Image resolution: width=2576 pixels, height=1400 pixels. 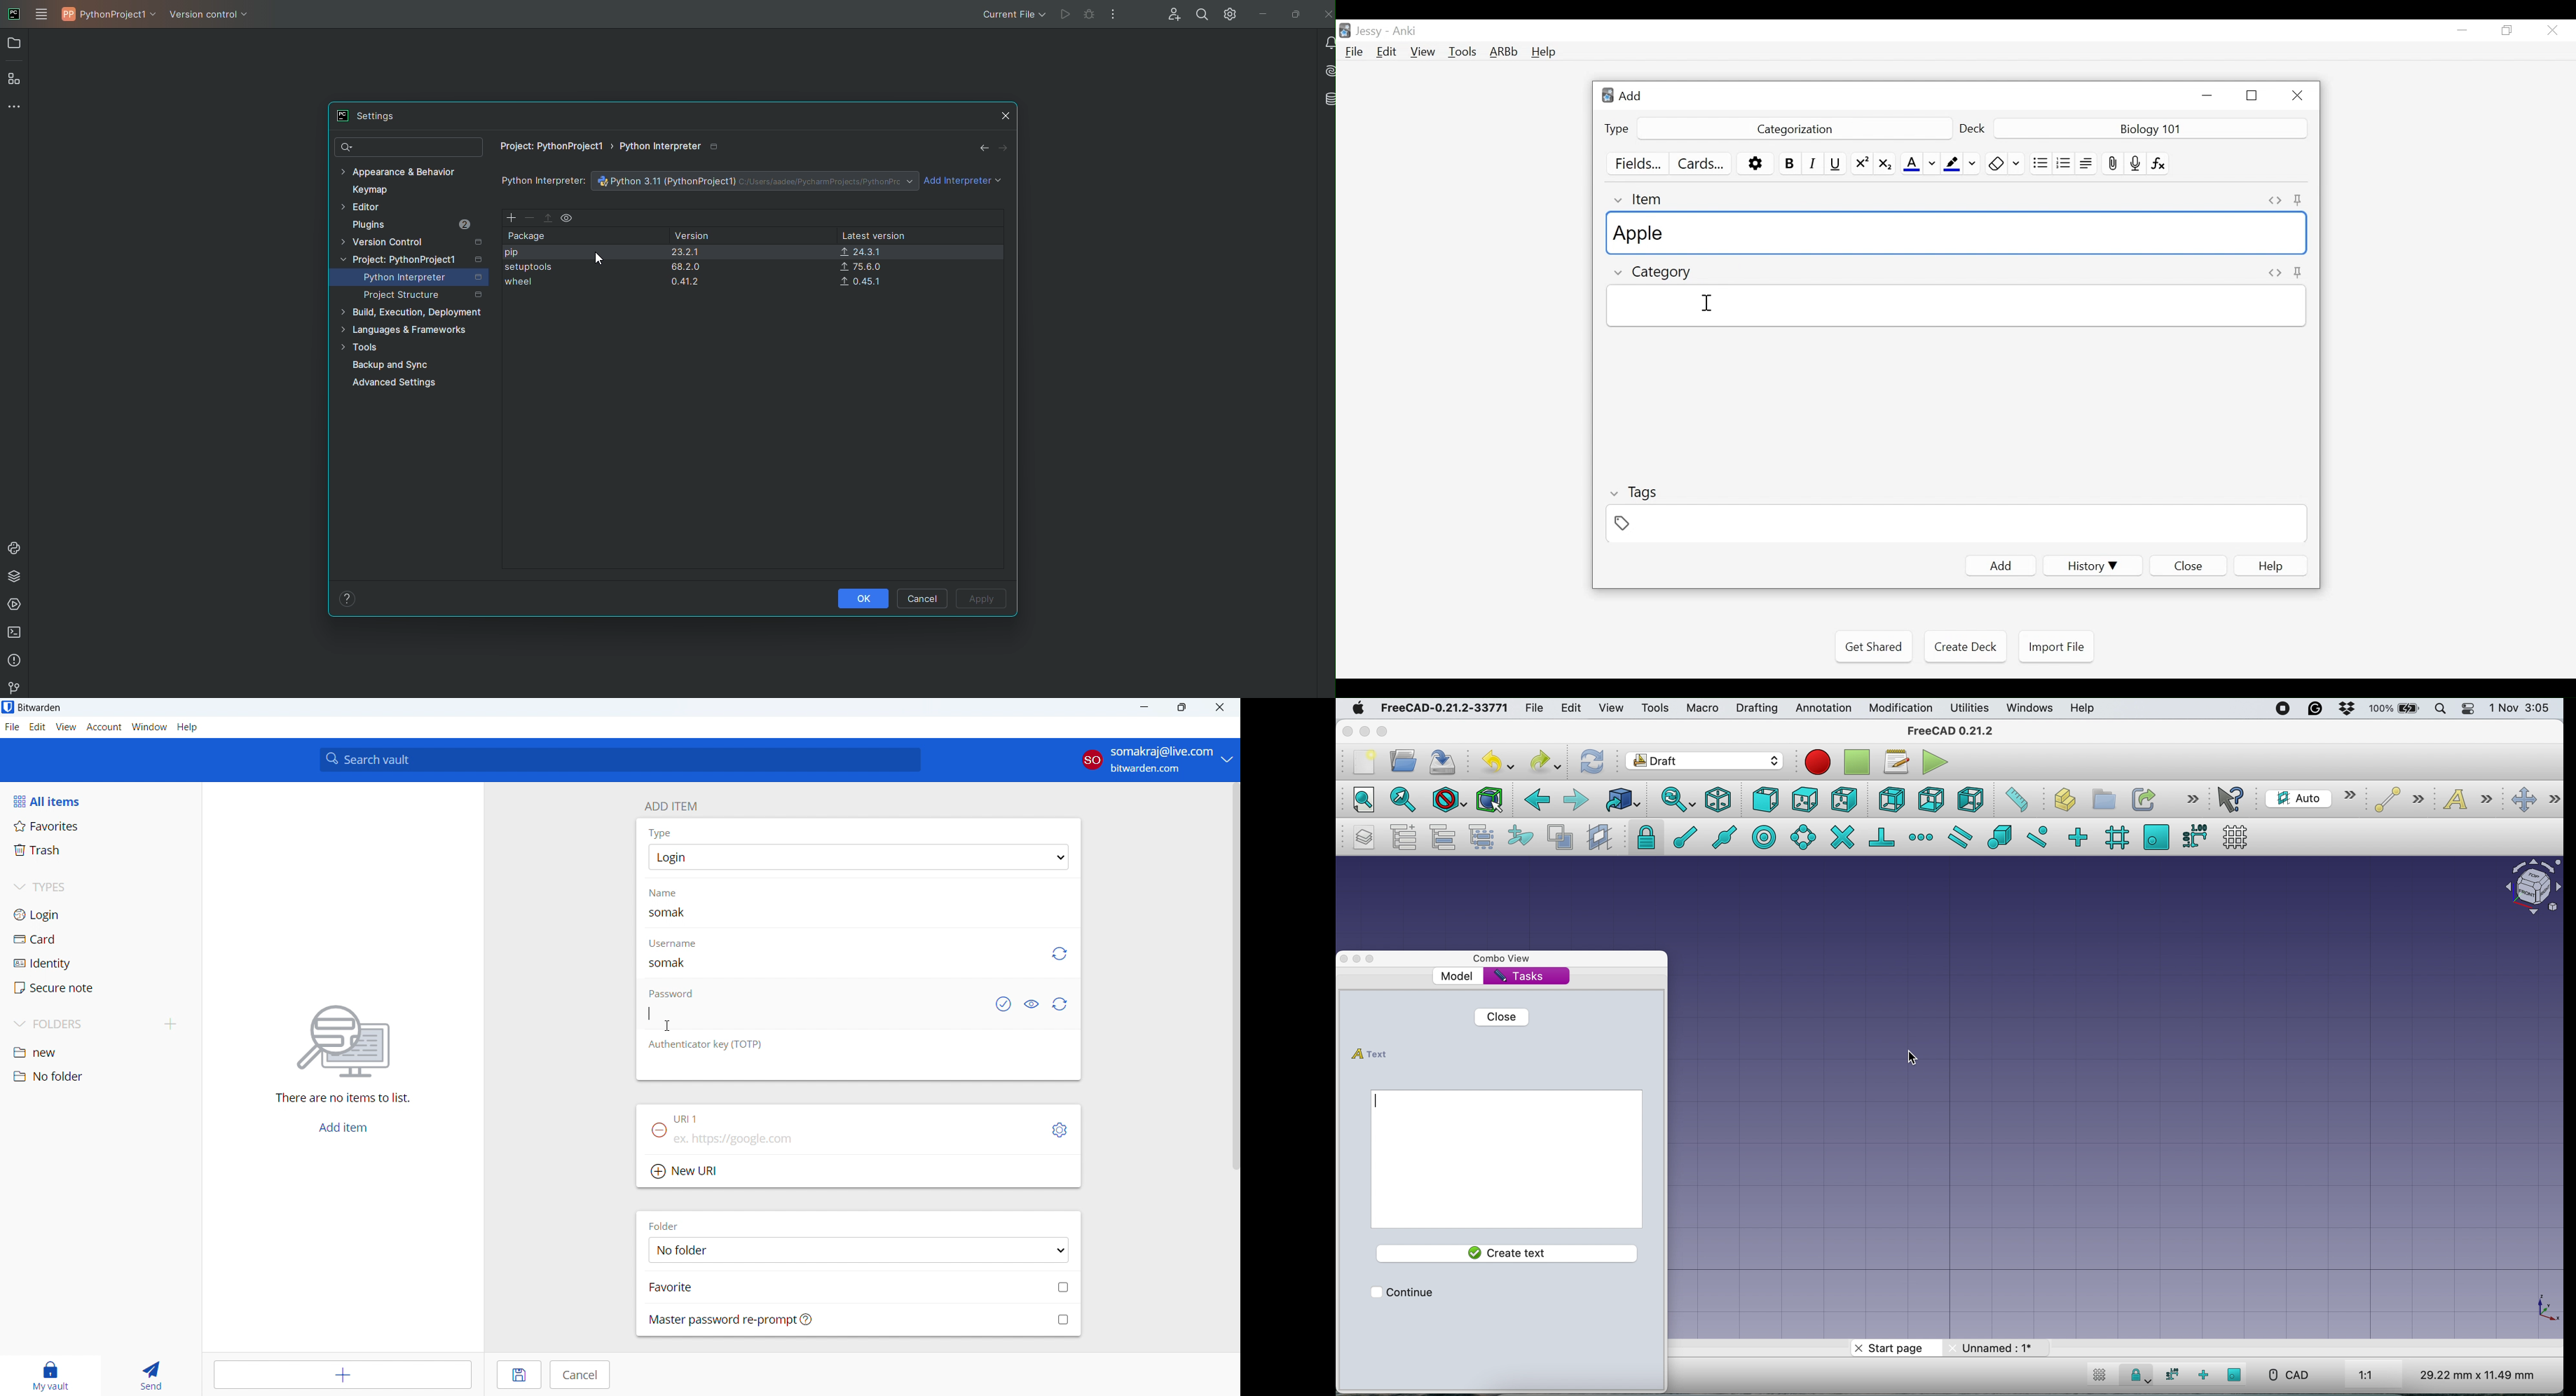 What do you see at coordinates (2064, 164) in the screenshot?
I see `Ordered List` at bounding box center [2064, 164].